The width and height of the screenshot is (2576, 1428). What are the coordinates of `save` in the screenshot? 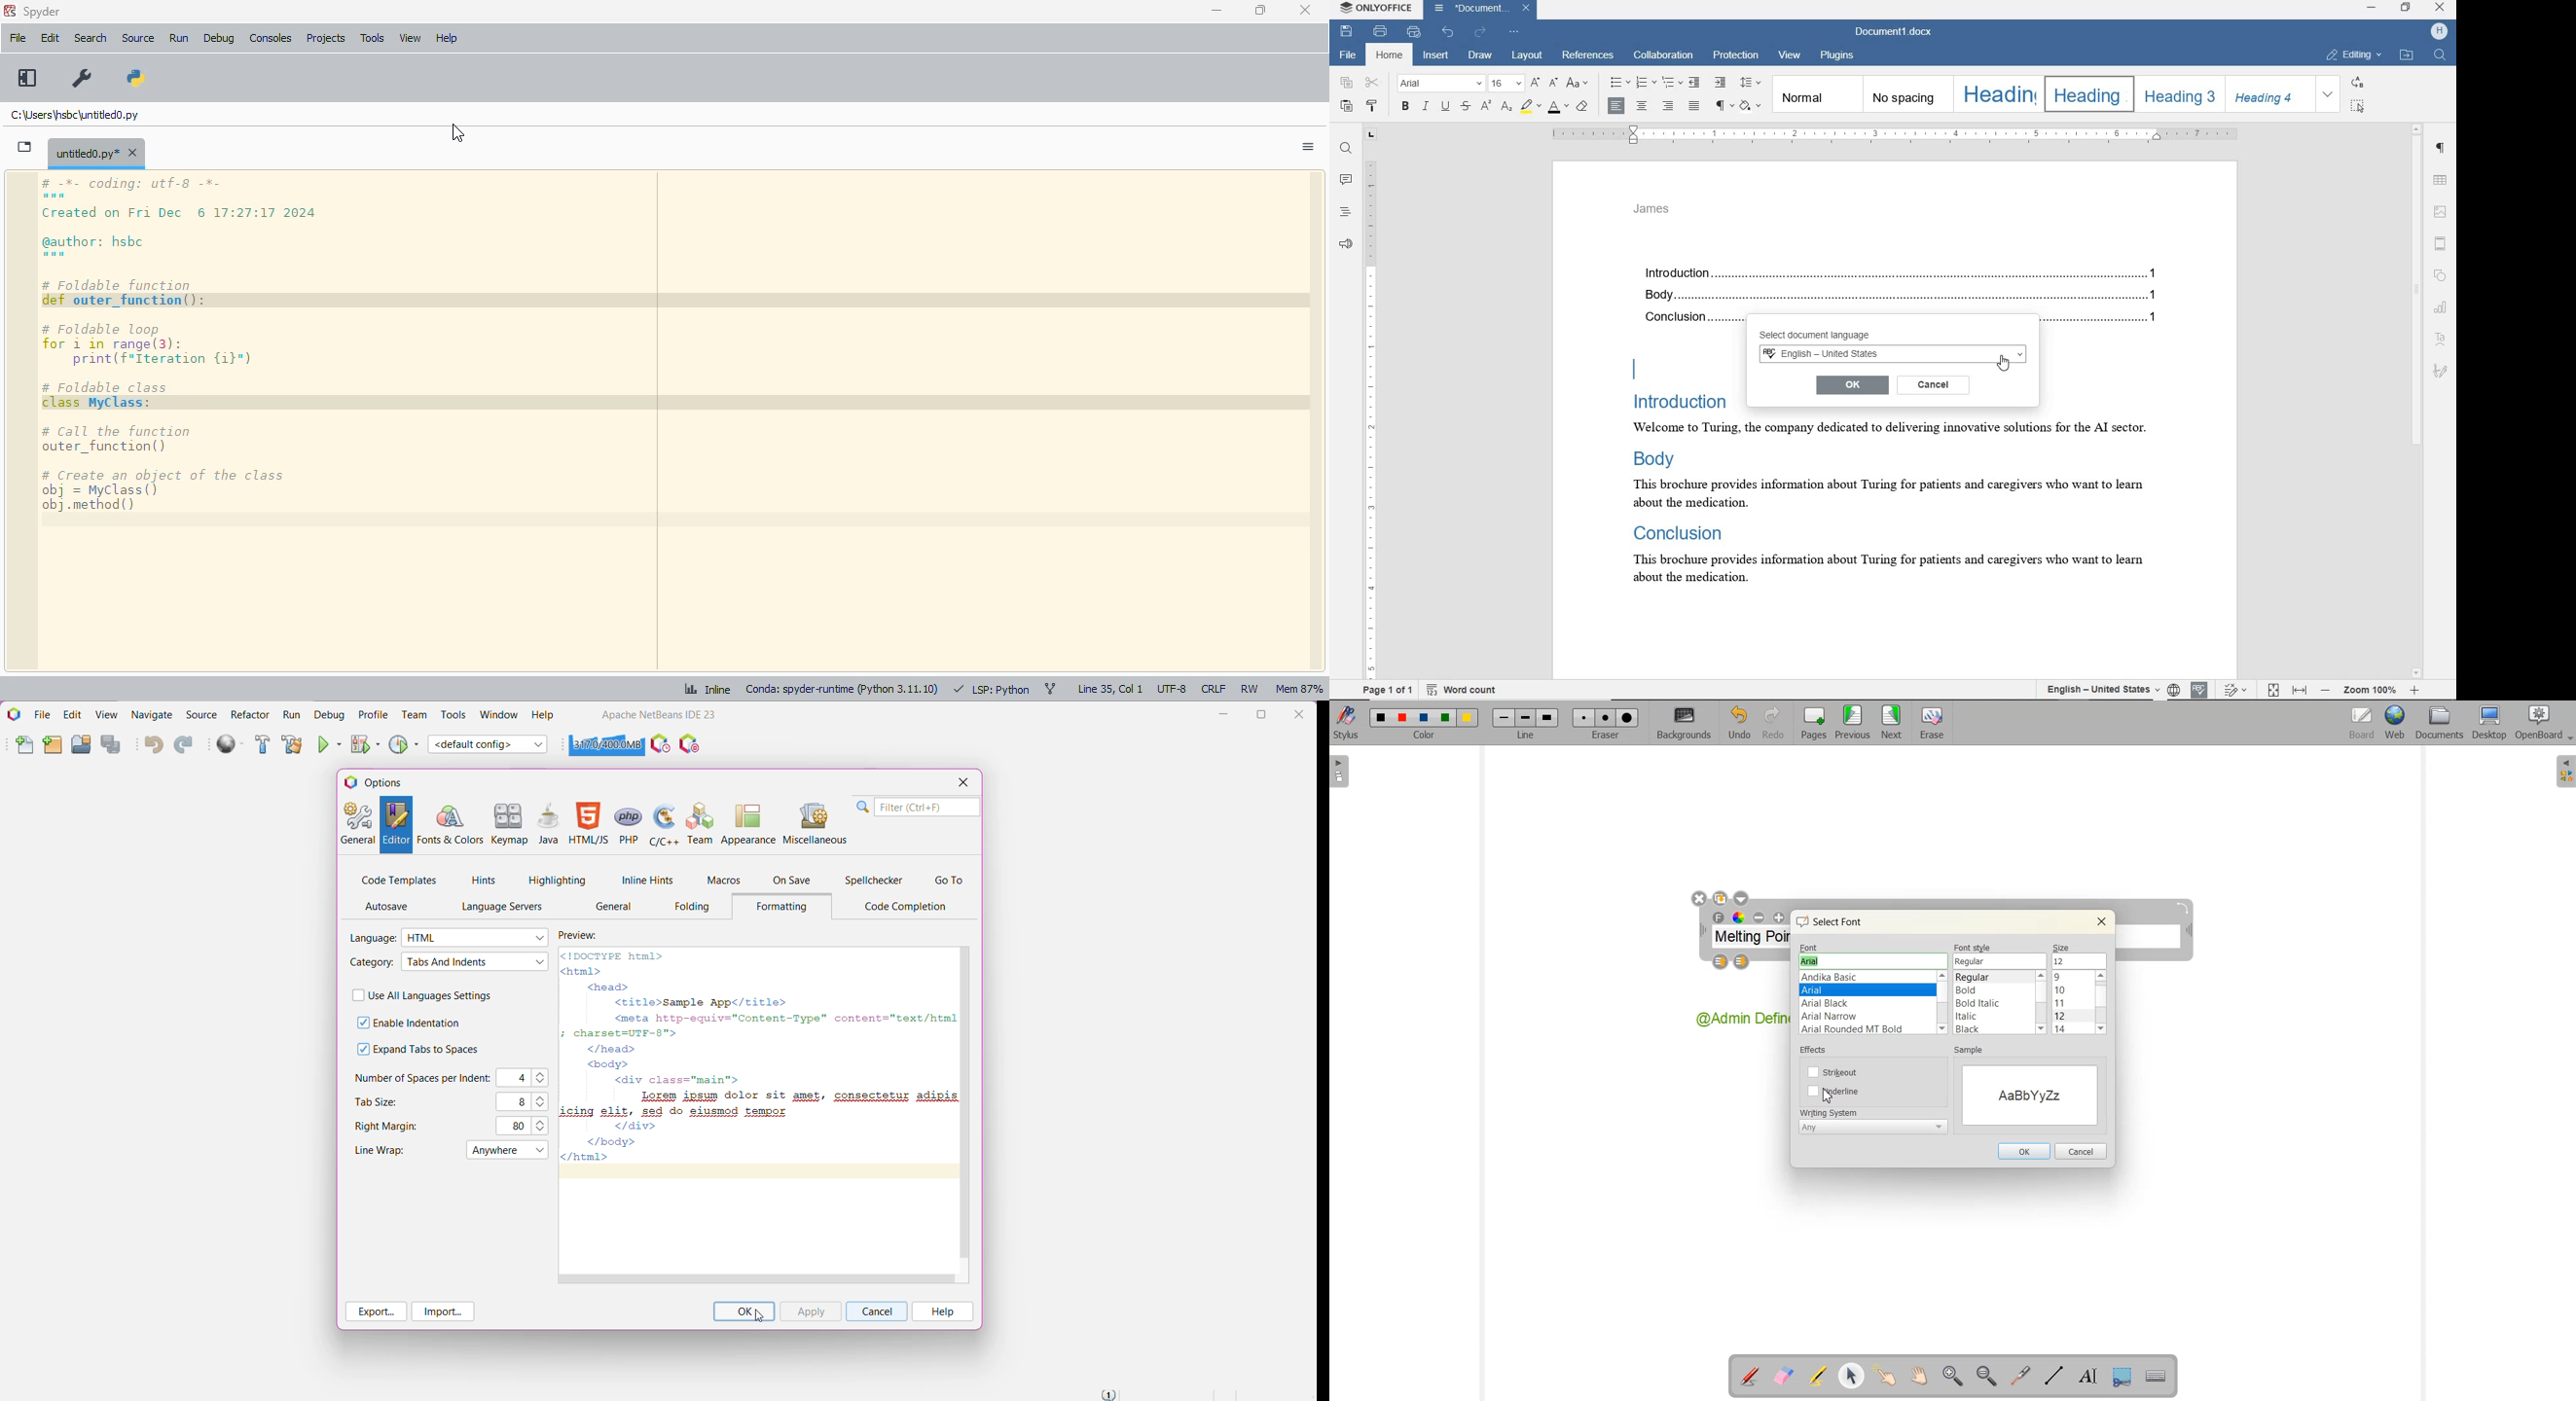 It's located at (1345, 32).